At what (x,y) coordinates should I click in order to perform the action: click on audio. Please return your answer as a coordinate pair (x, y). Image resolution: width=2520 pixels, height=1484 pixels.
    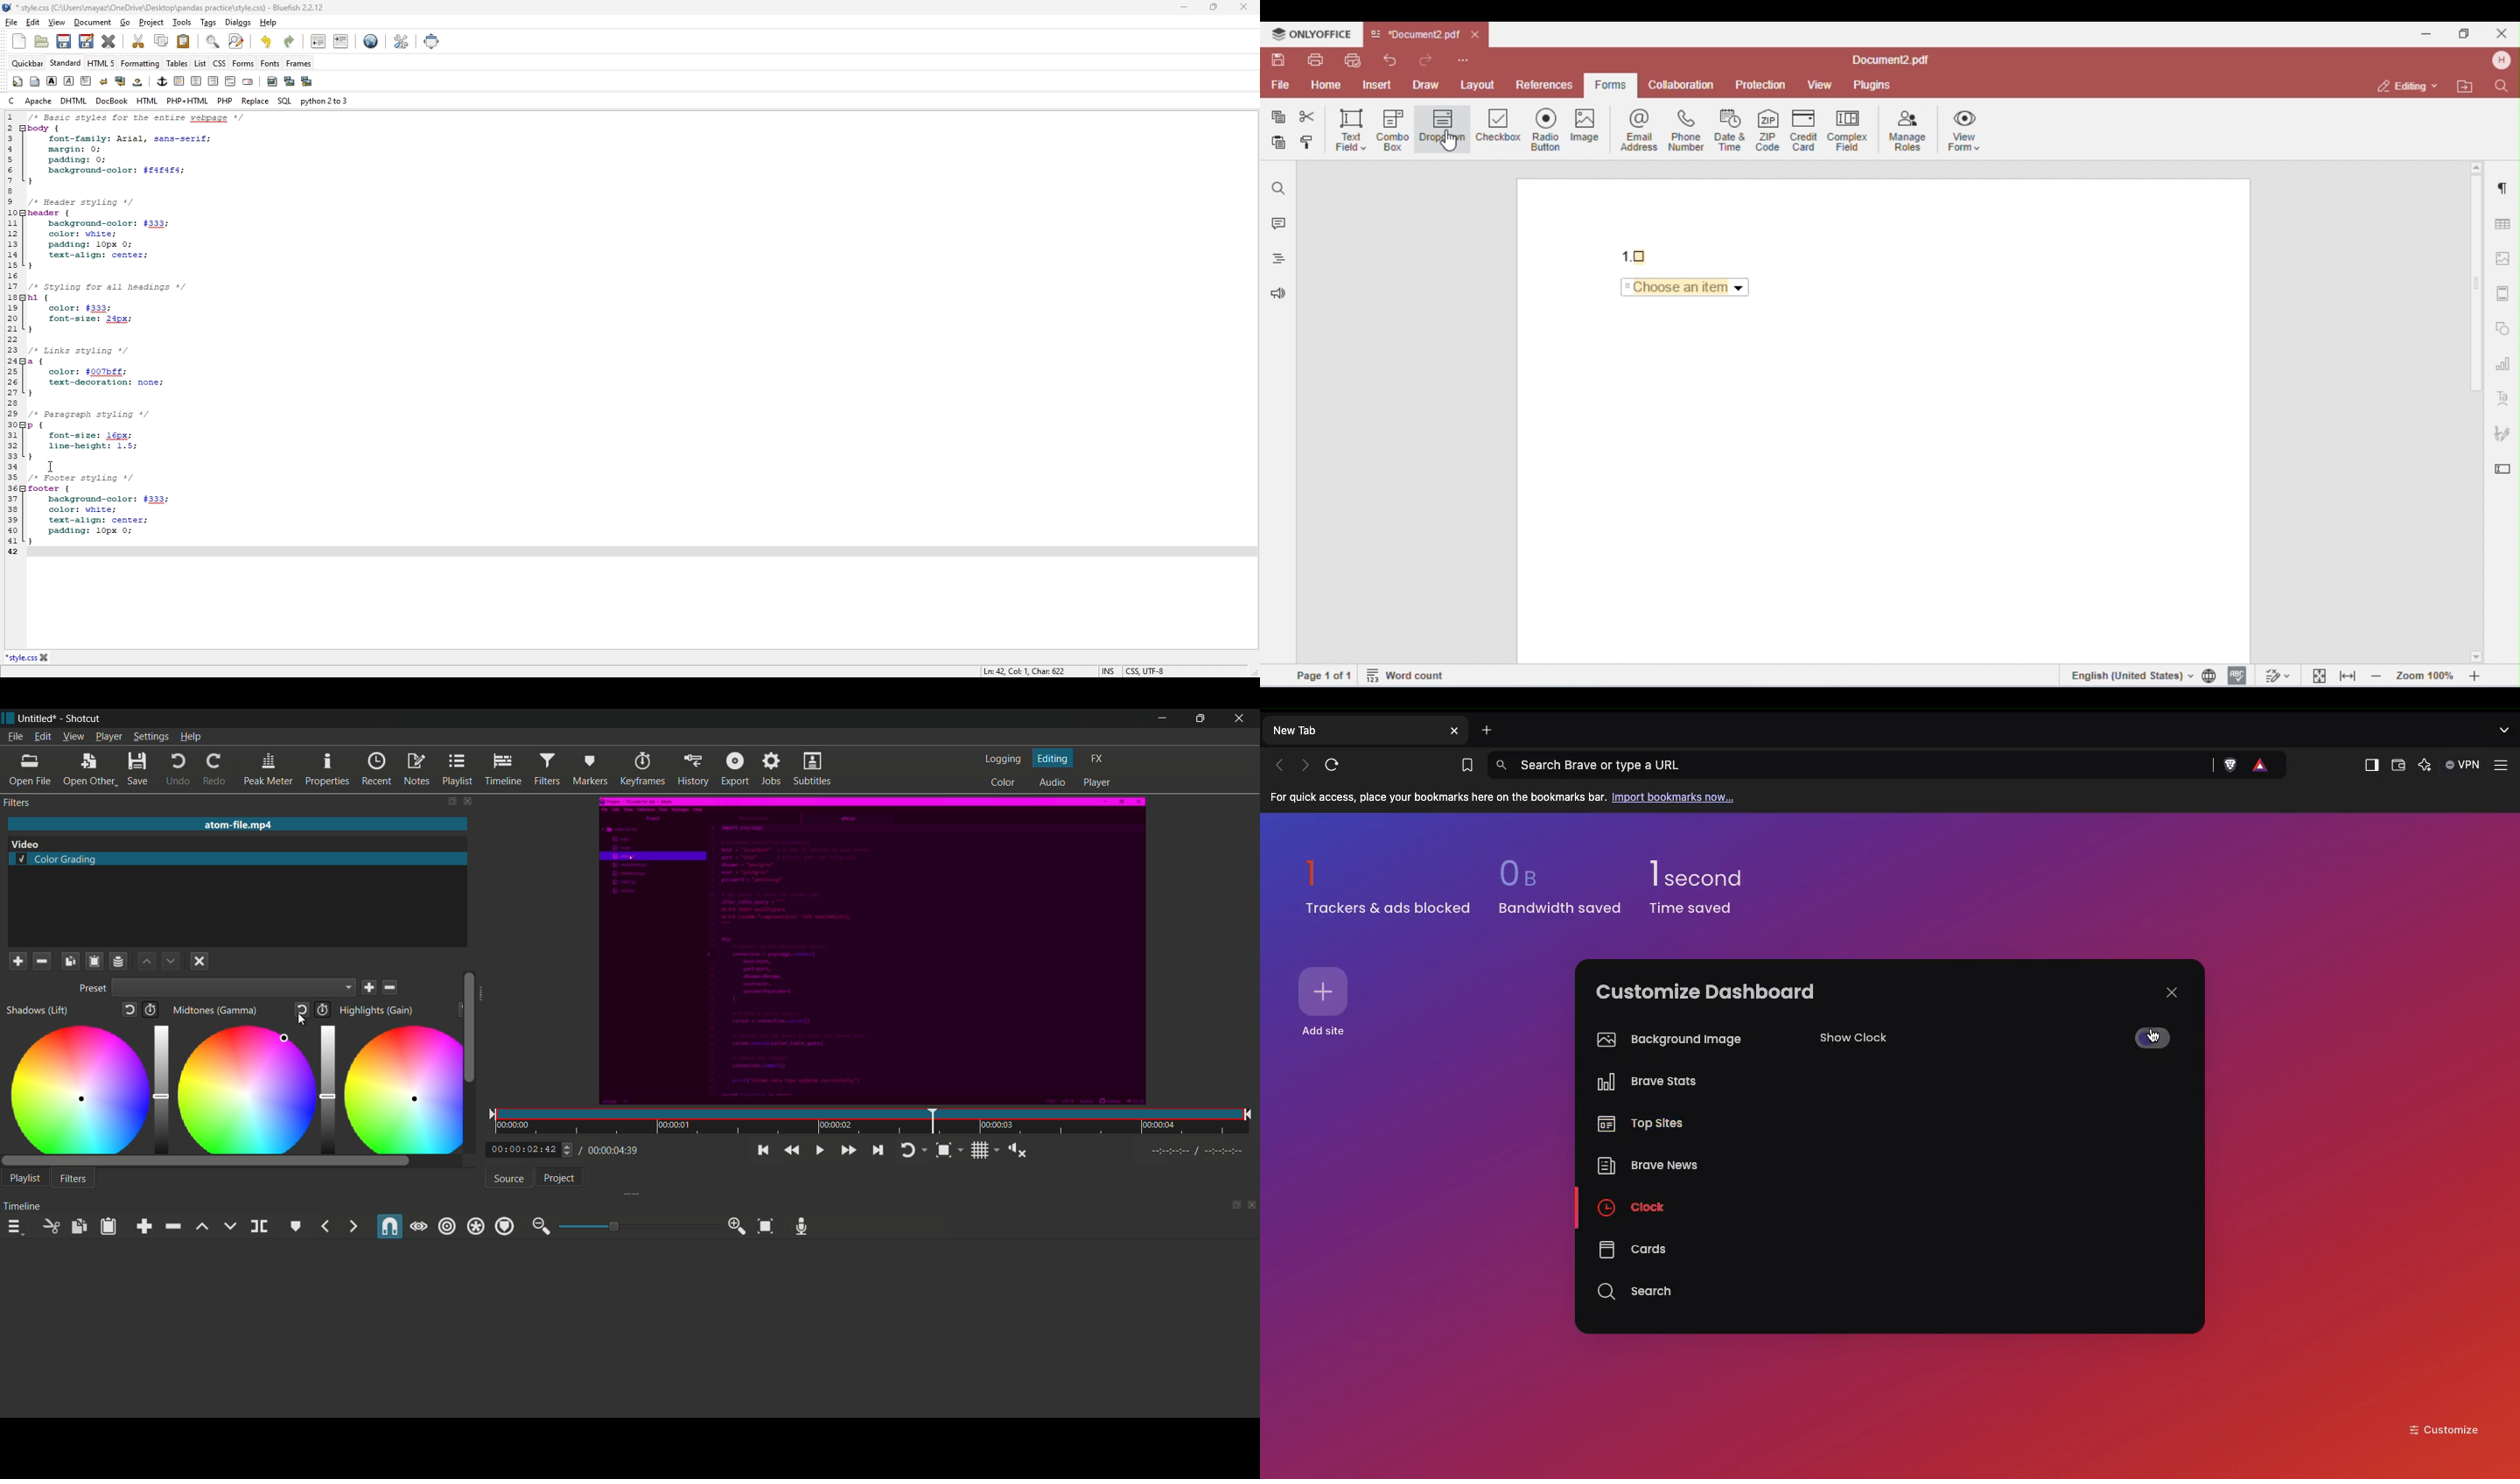
    Looking at the image, I should click on (1050, 783).